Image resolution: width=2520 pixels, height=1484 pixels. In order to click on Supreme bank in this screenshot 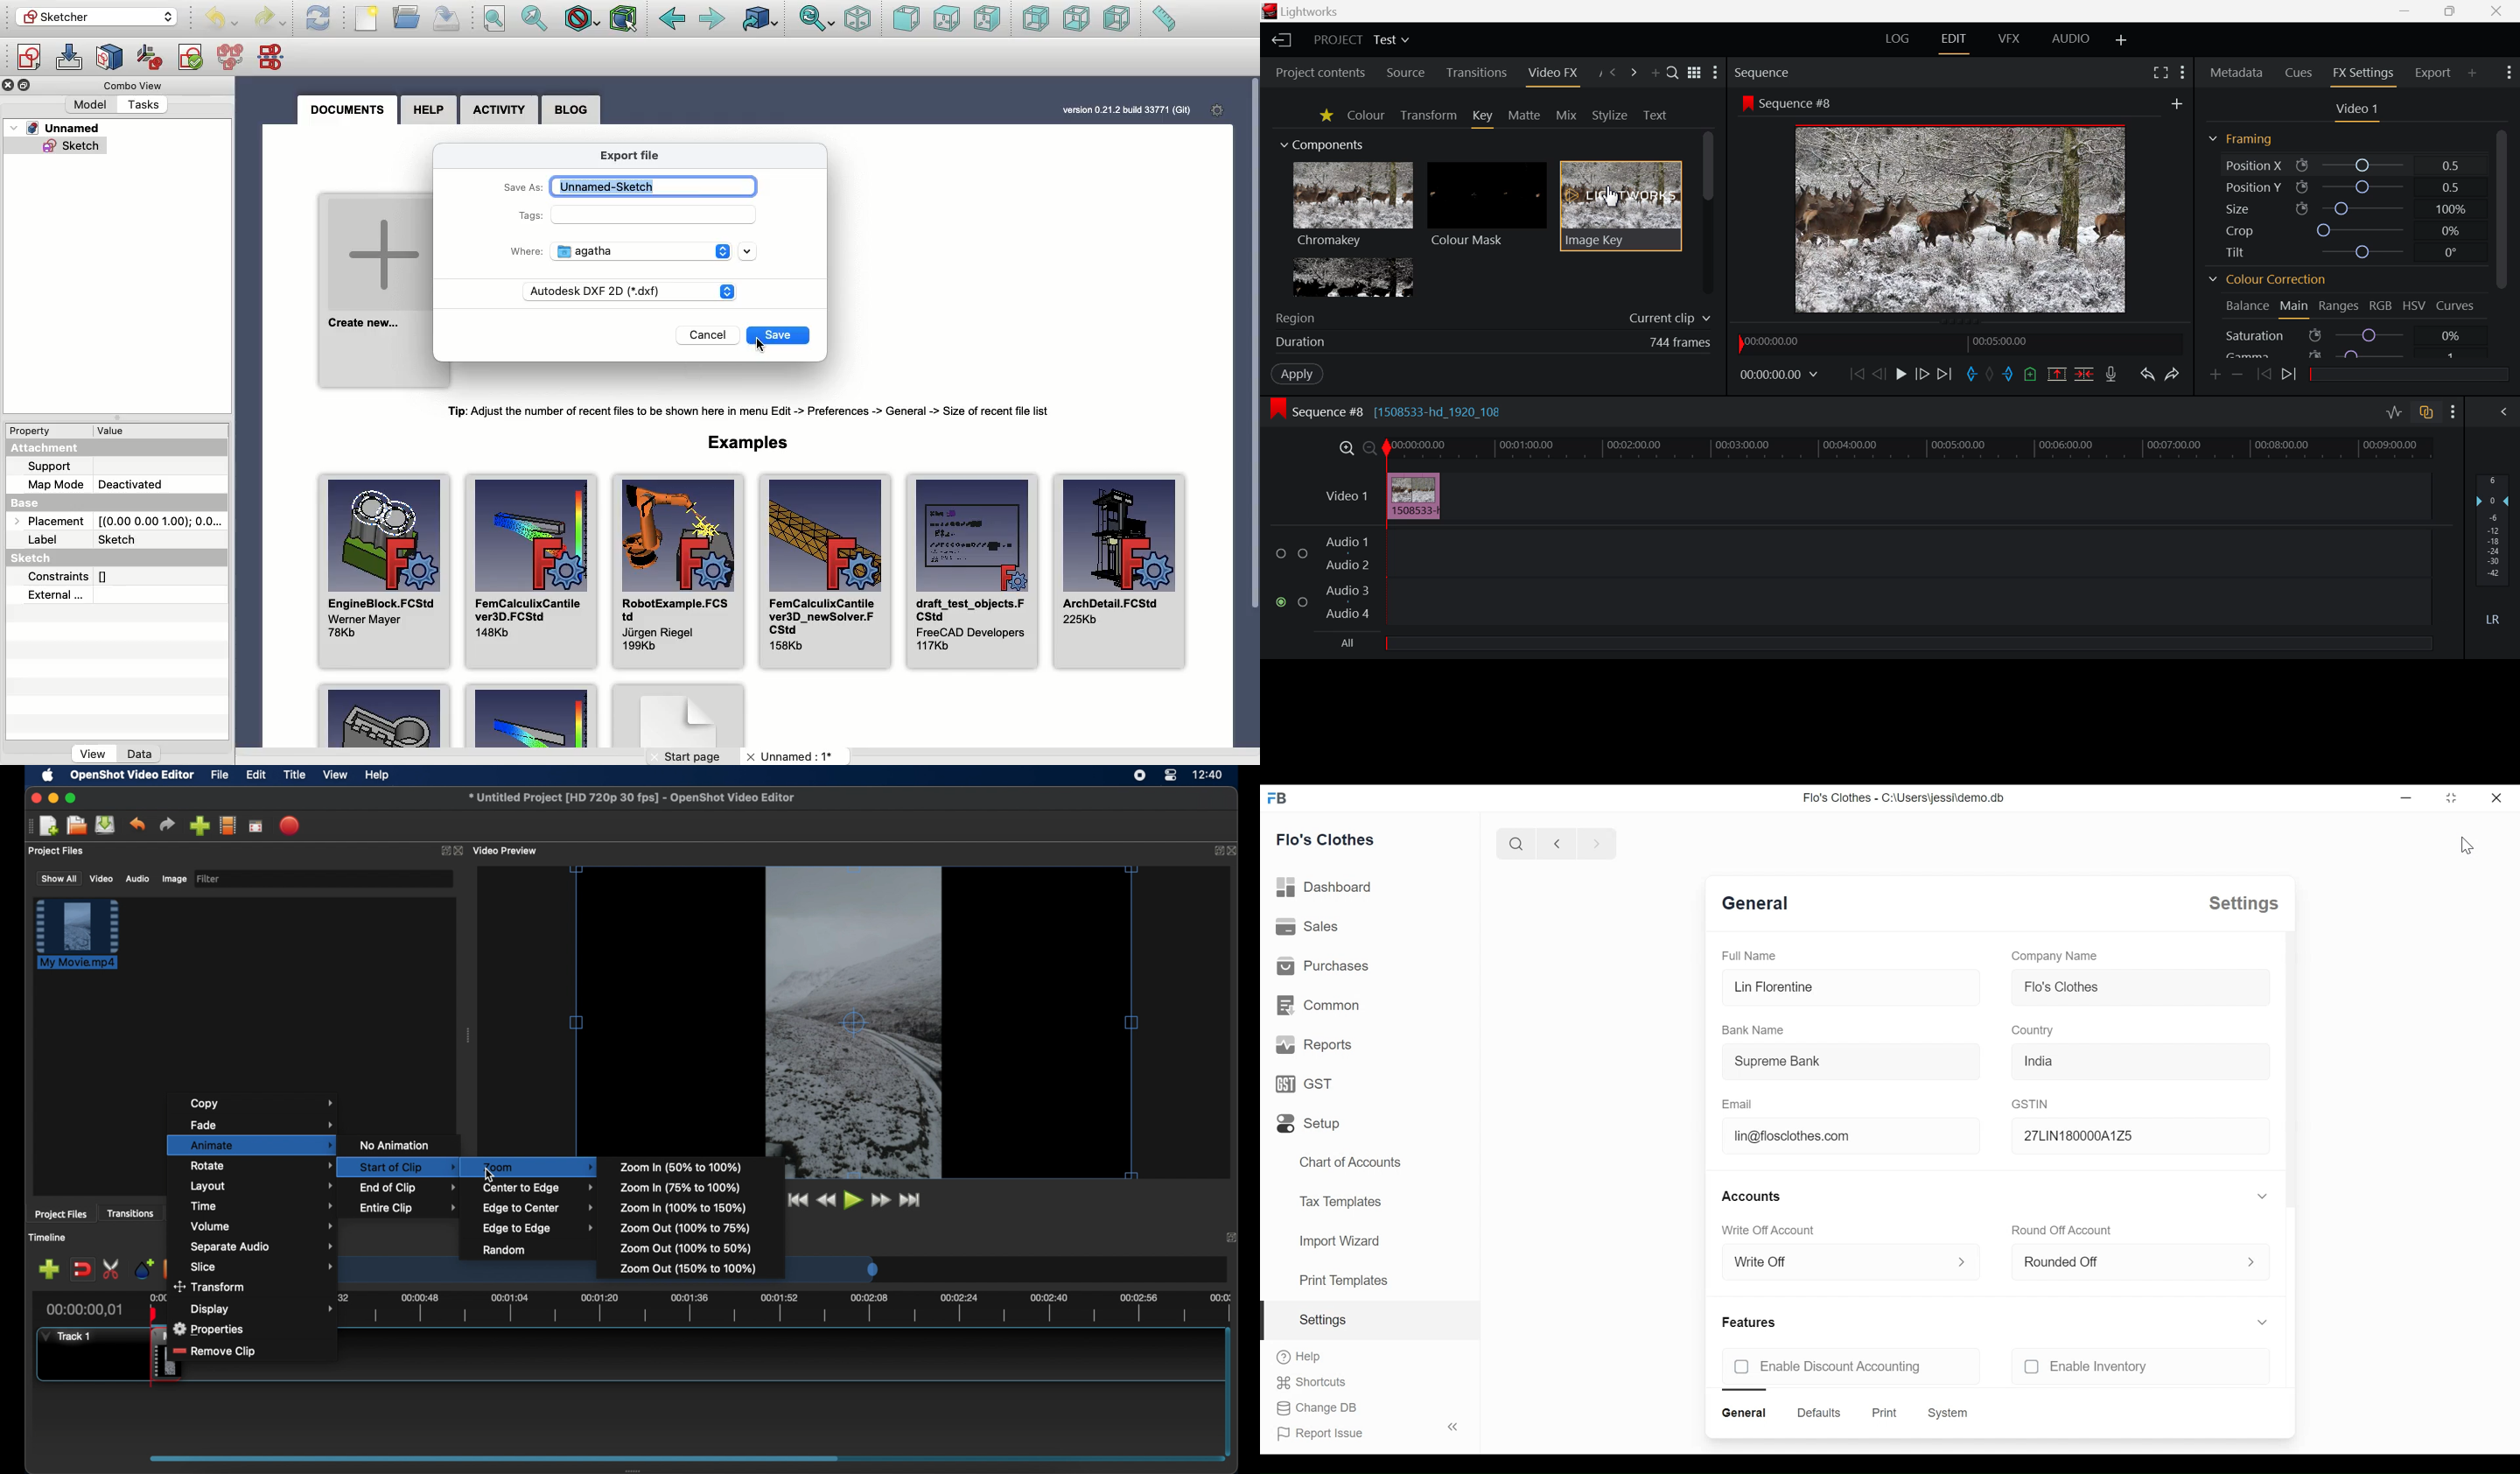, I will do `click(1775, 1061)`.